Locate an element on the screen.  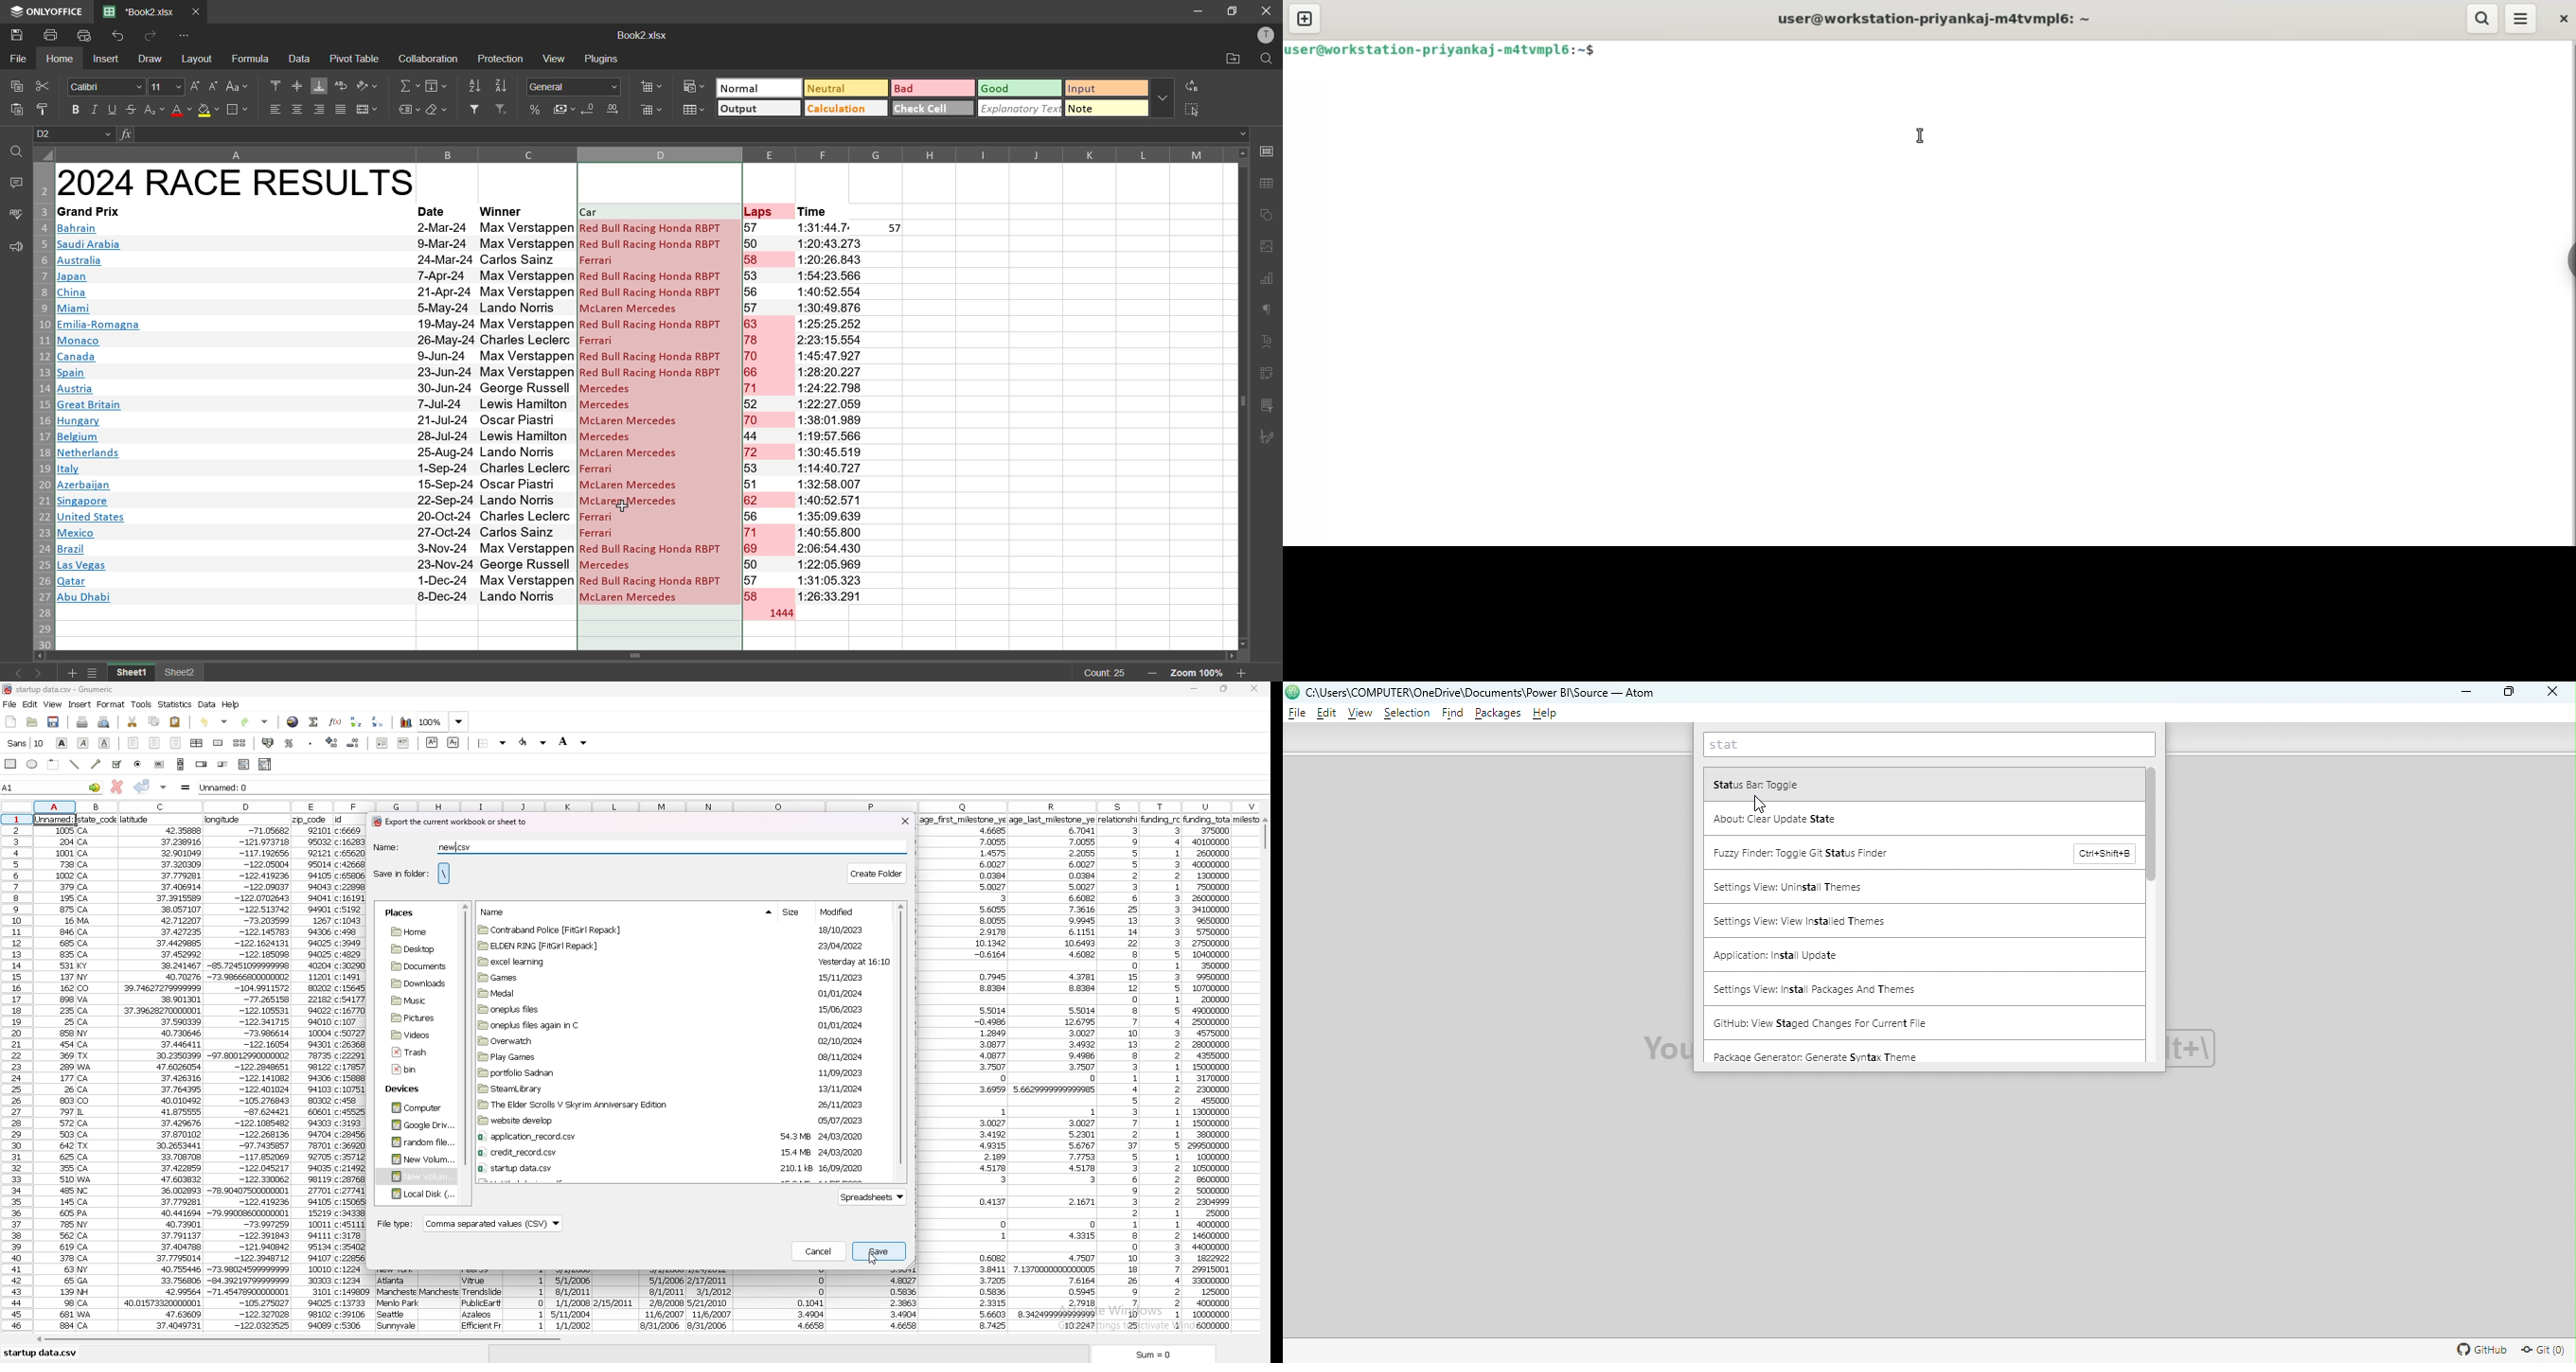
Country is located at coordinates (100, 415).